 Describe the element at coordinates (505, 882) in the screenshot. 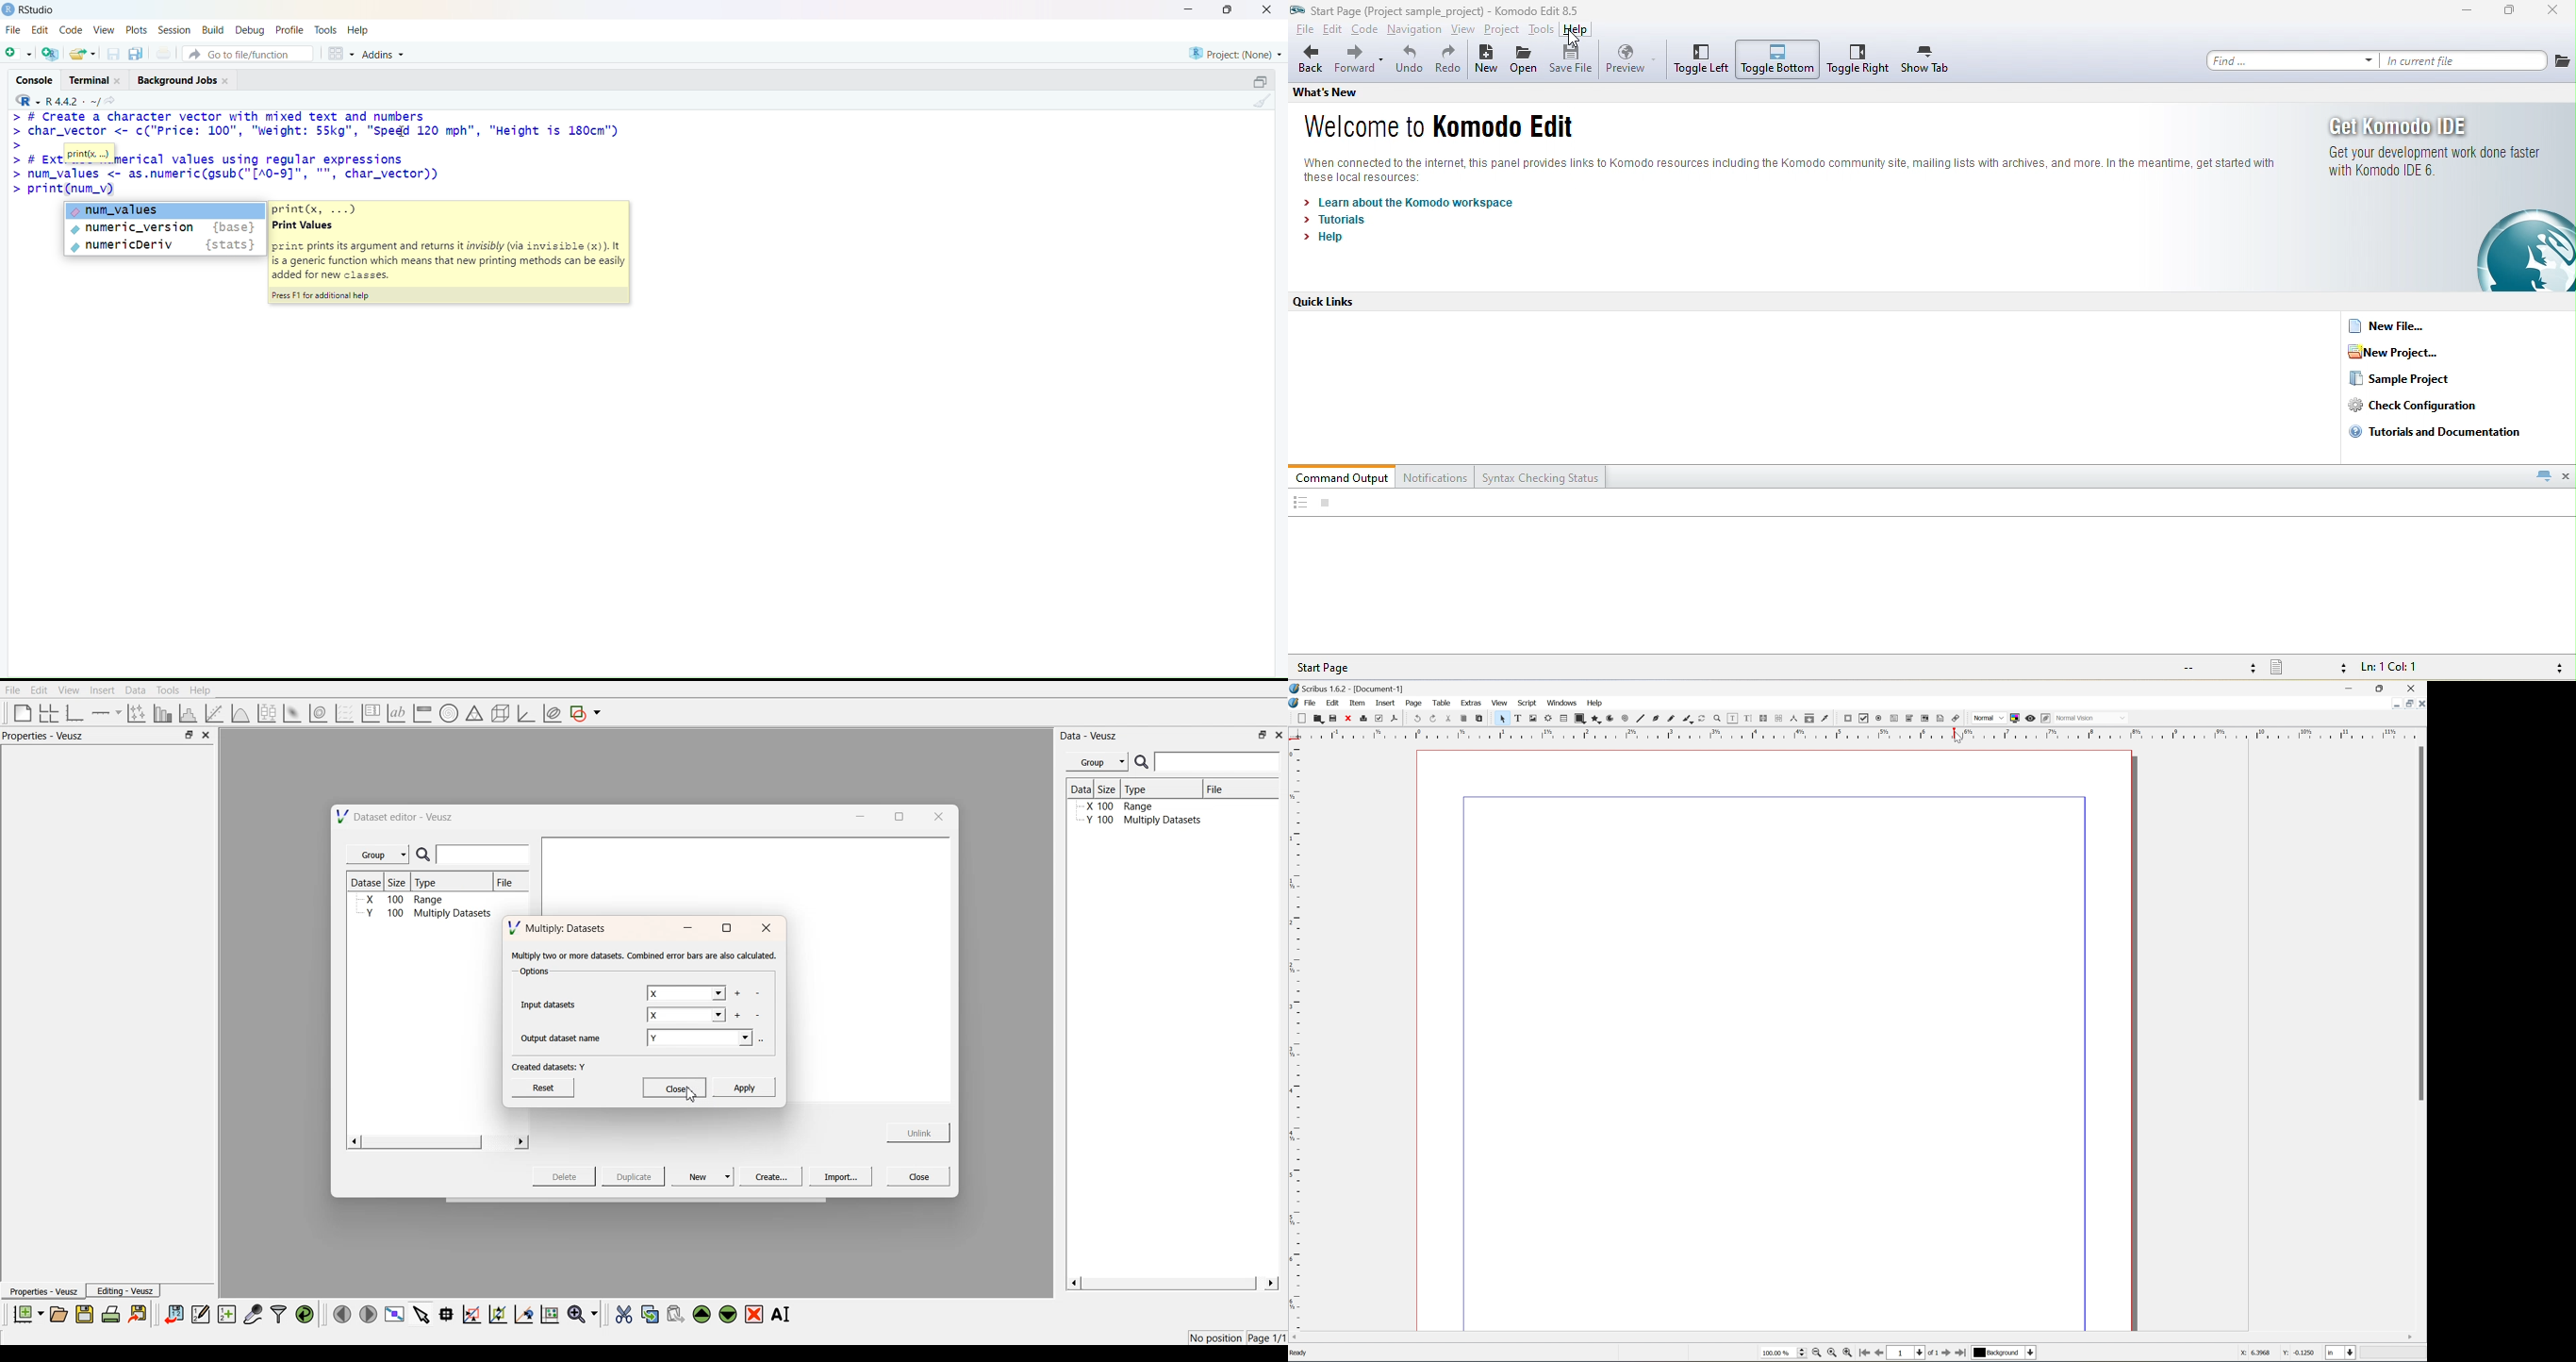

I see `File` at that location.